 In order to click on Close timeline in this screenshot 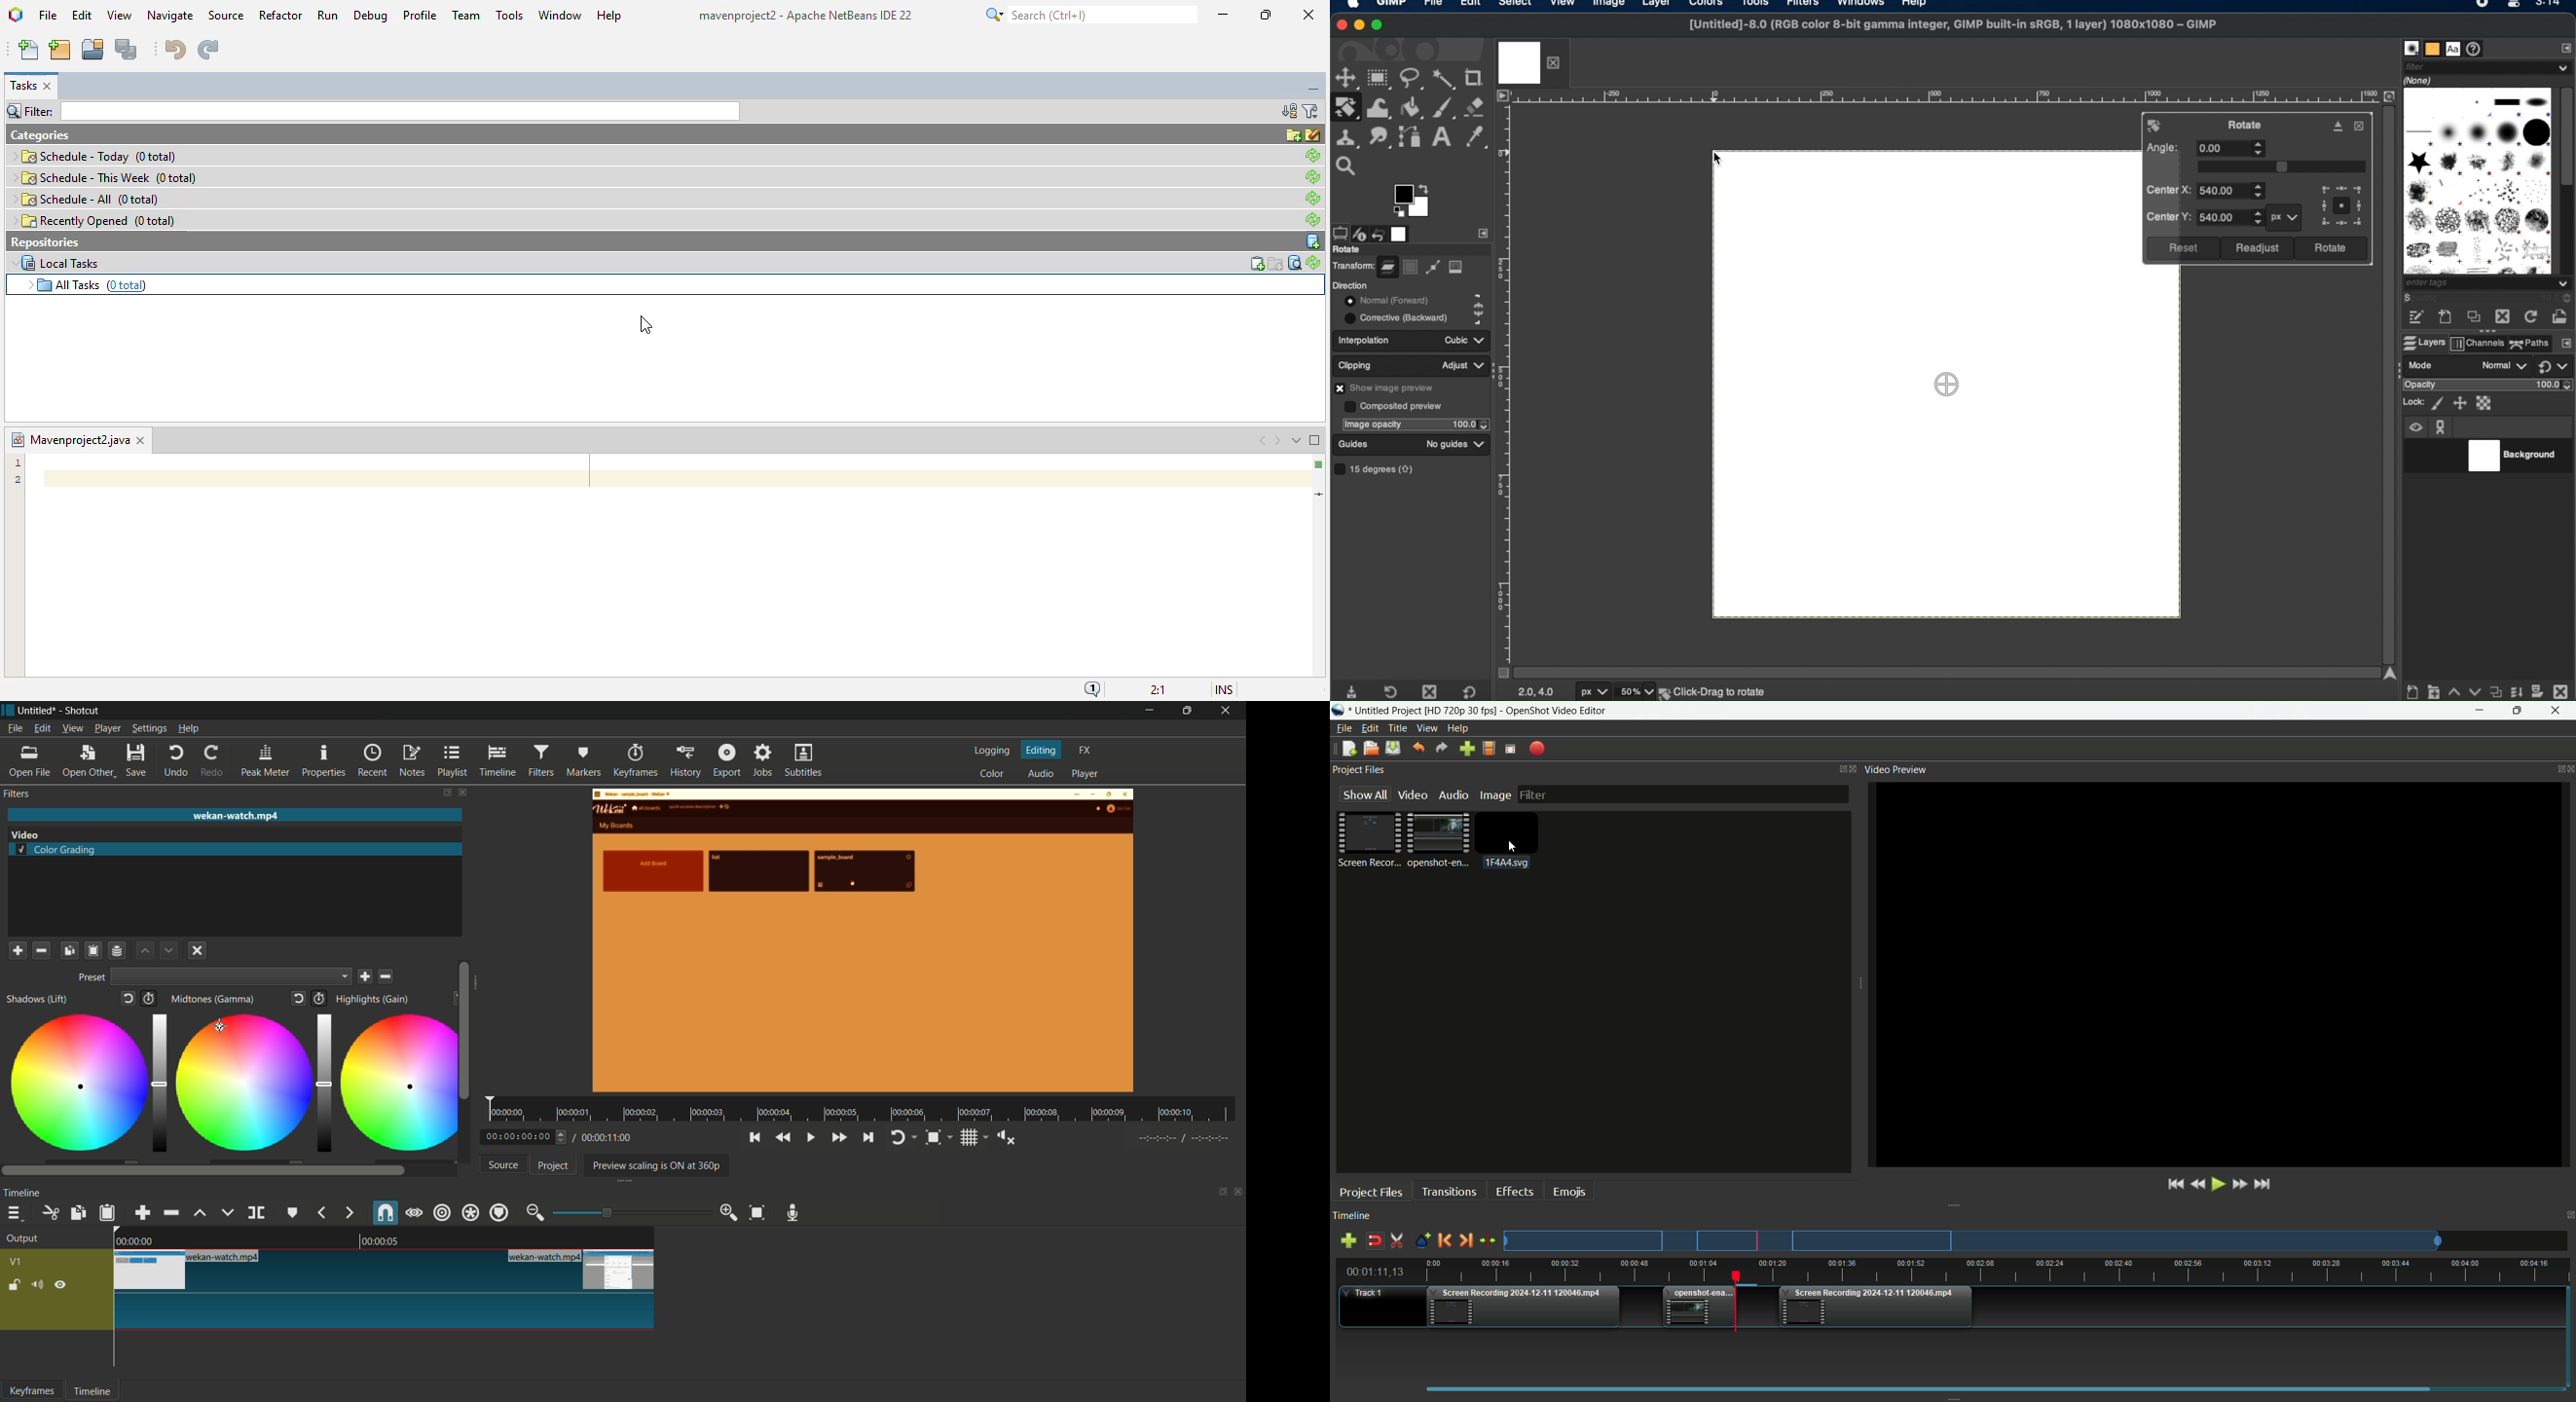, I will do `click(2568, 1217)`.